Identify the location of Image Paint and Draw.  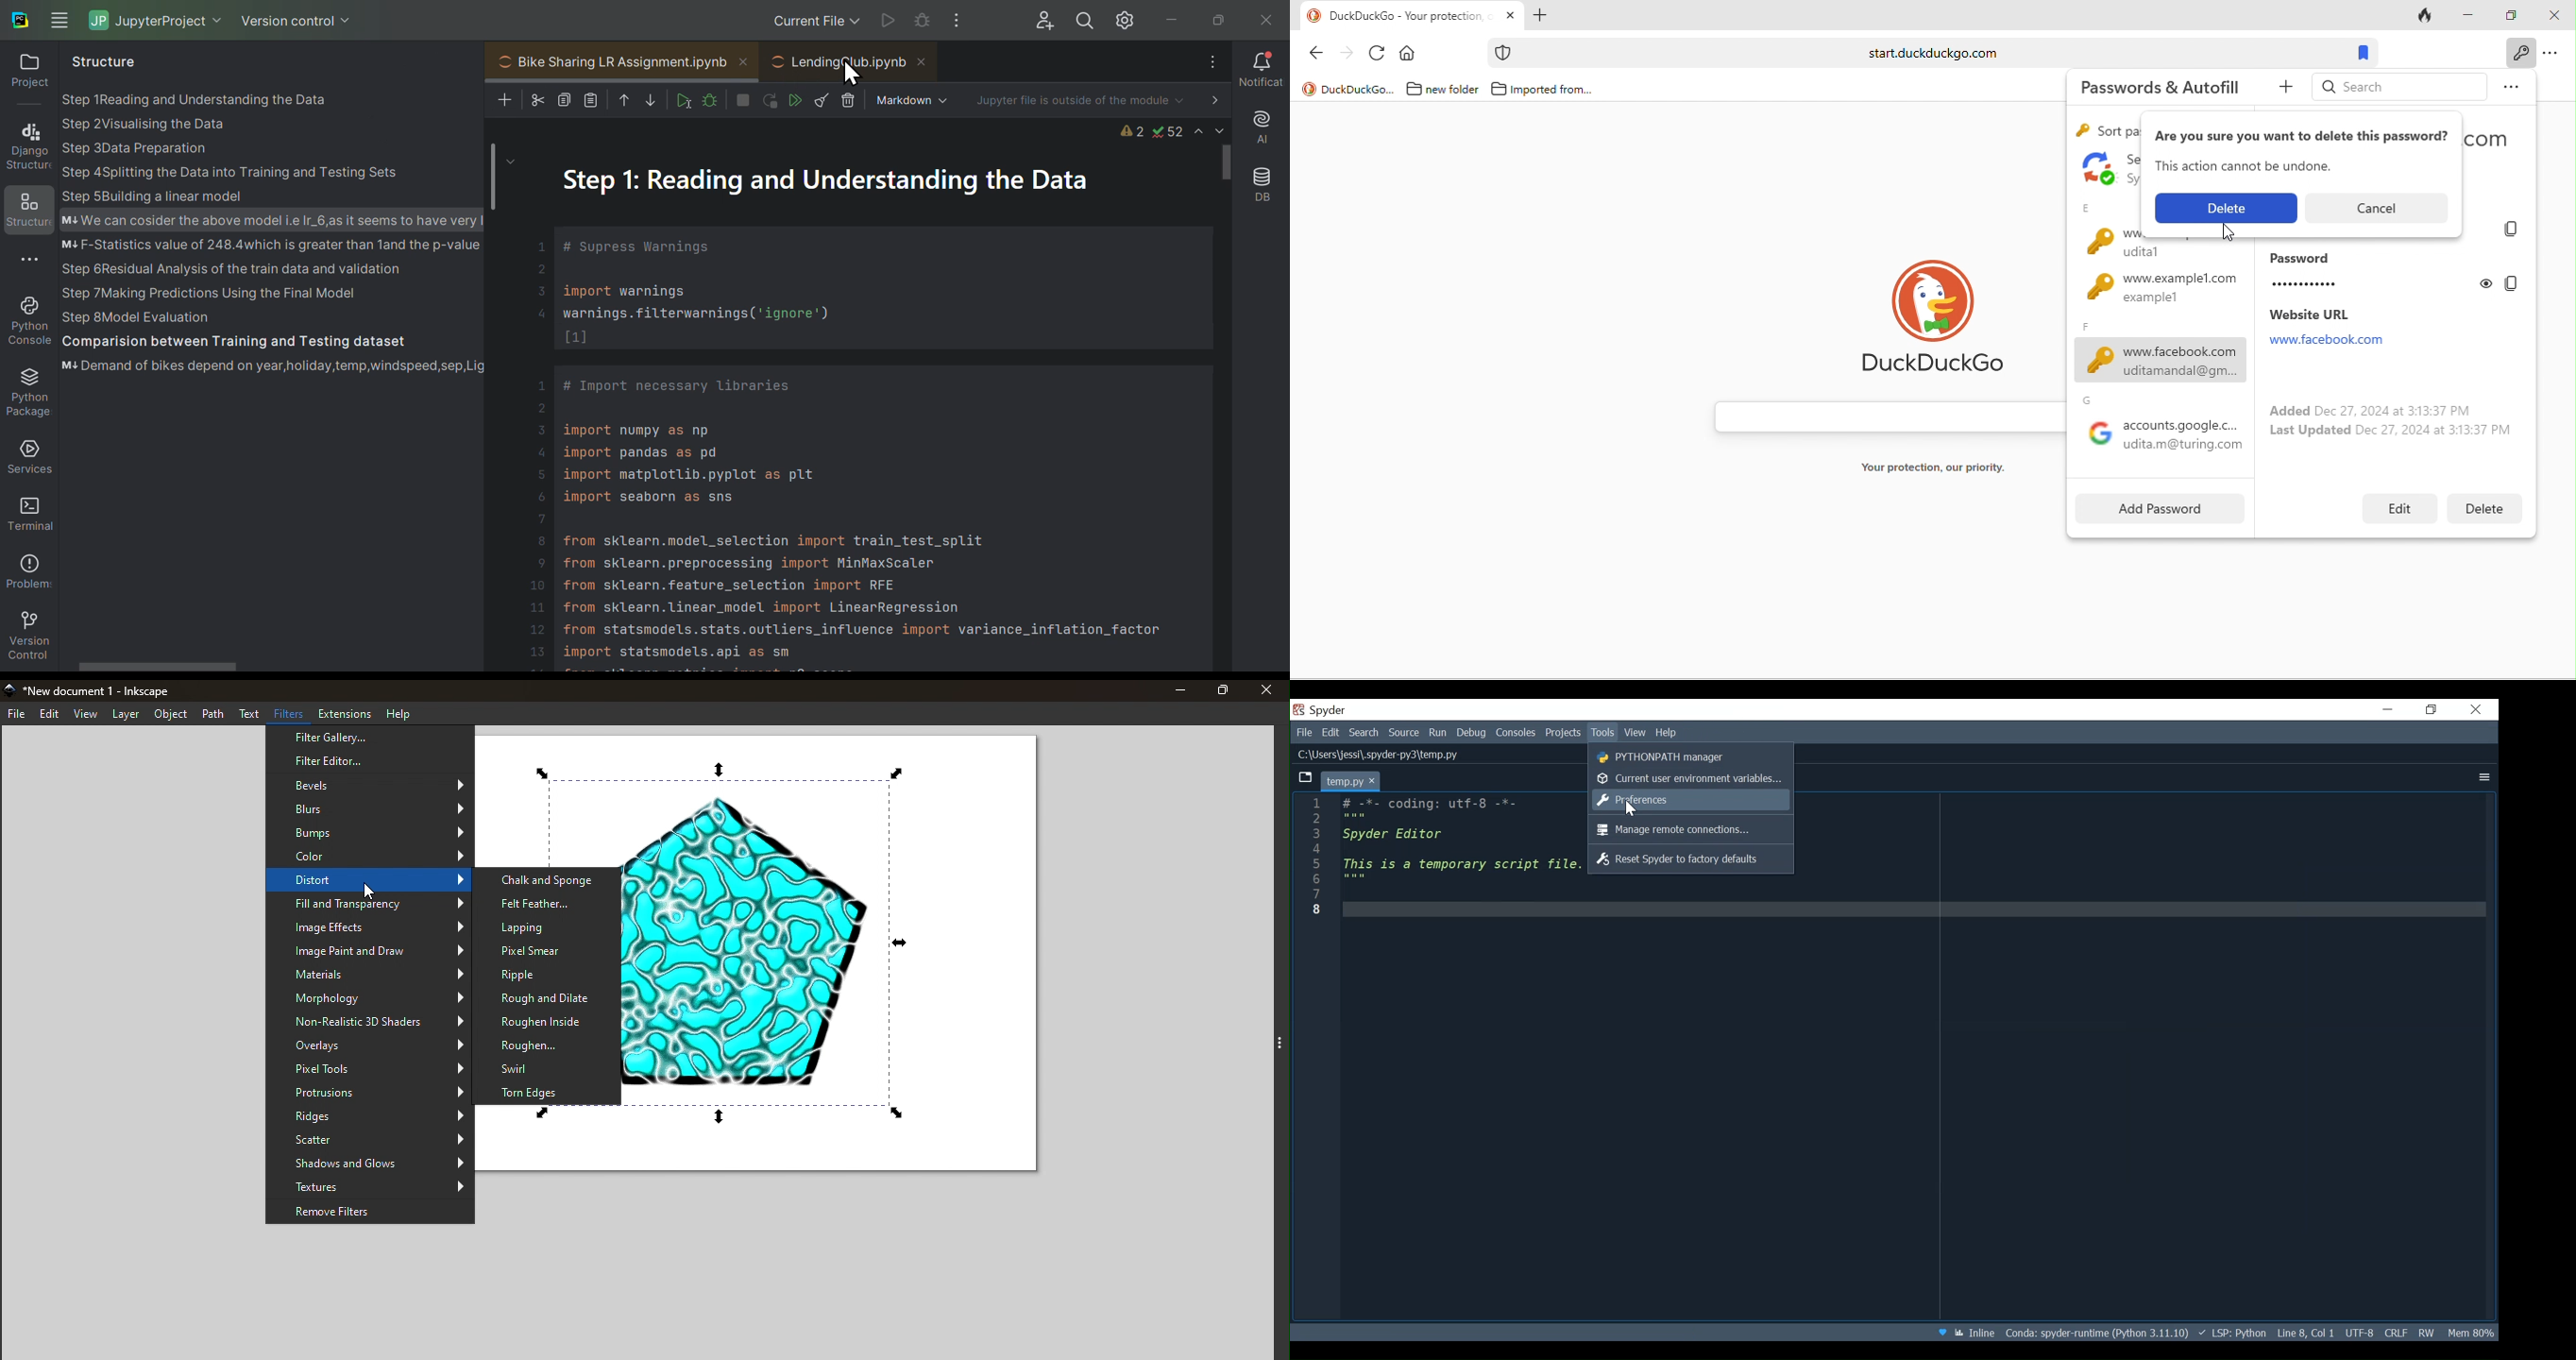
(370, 950).